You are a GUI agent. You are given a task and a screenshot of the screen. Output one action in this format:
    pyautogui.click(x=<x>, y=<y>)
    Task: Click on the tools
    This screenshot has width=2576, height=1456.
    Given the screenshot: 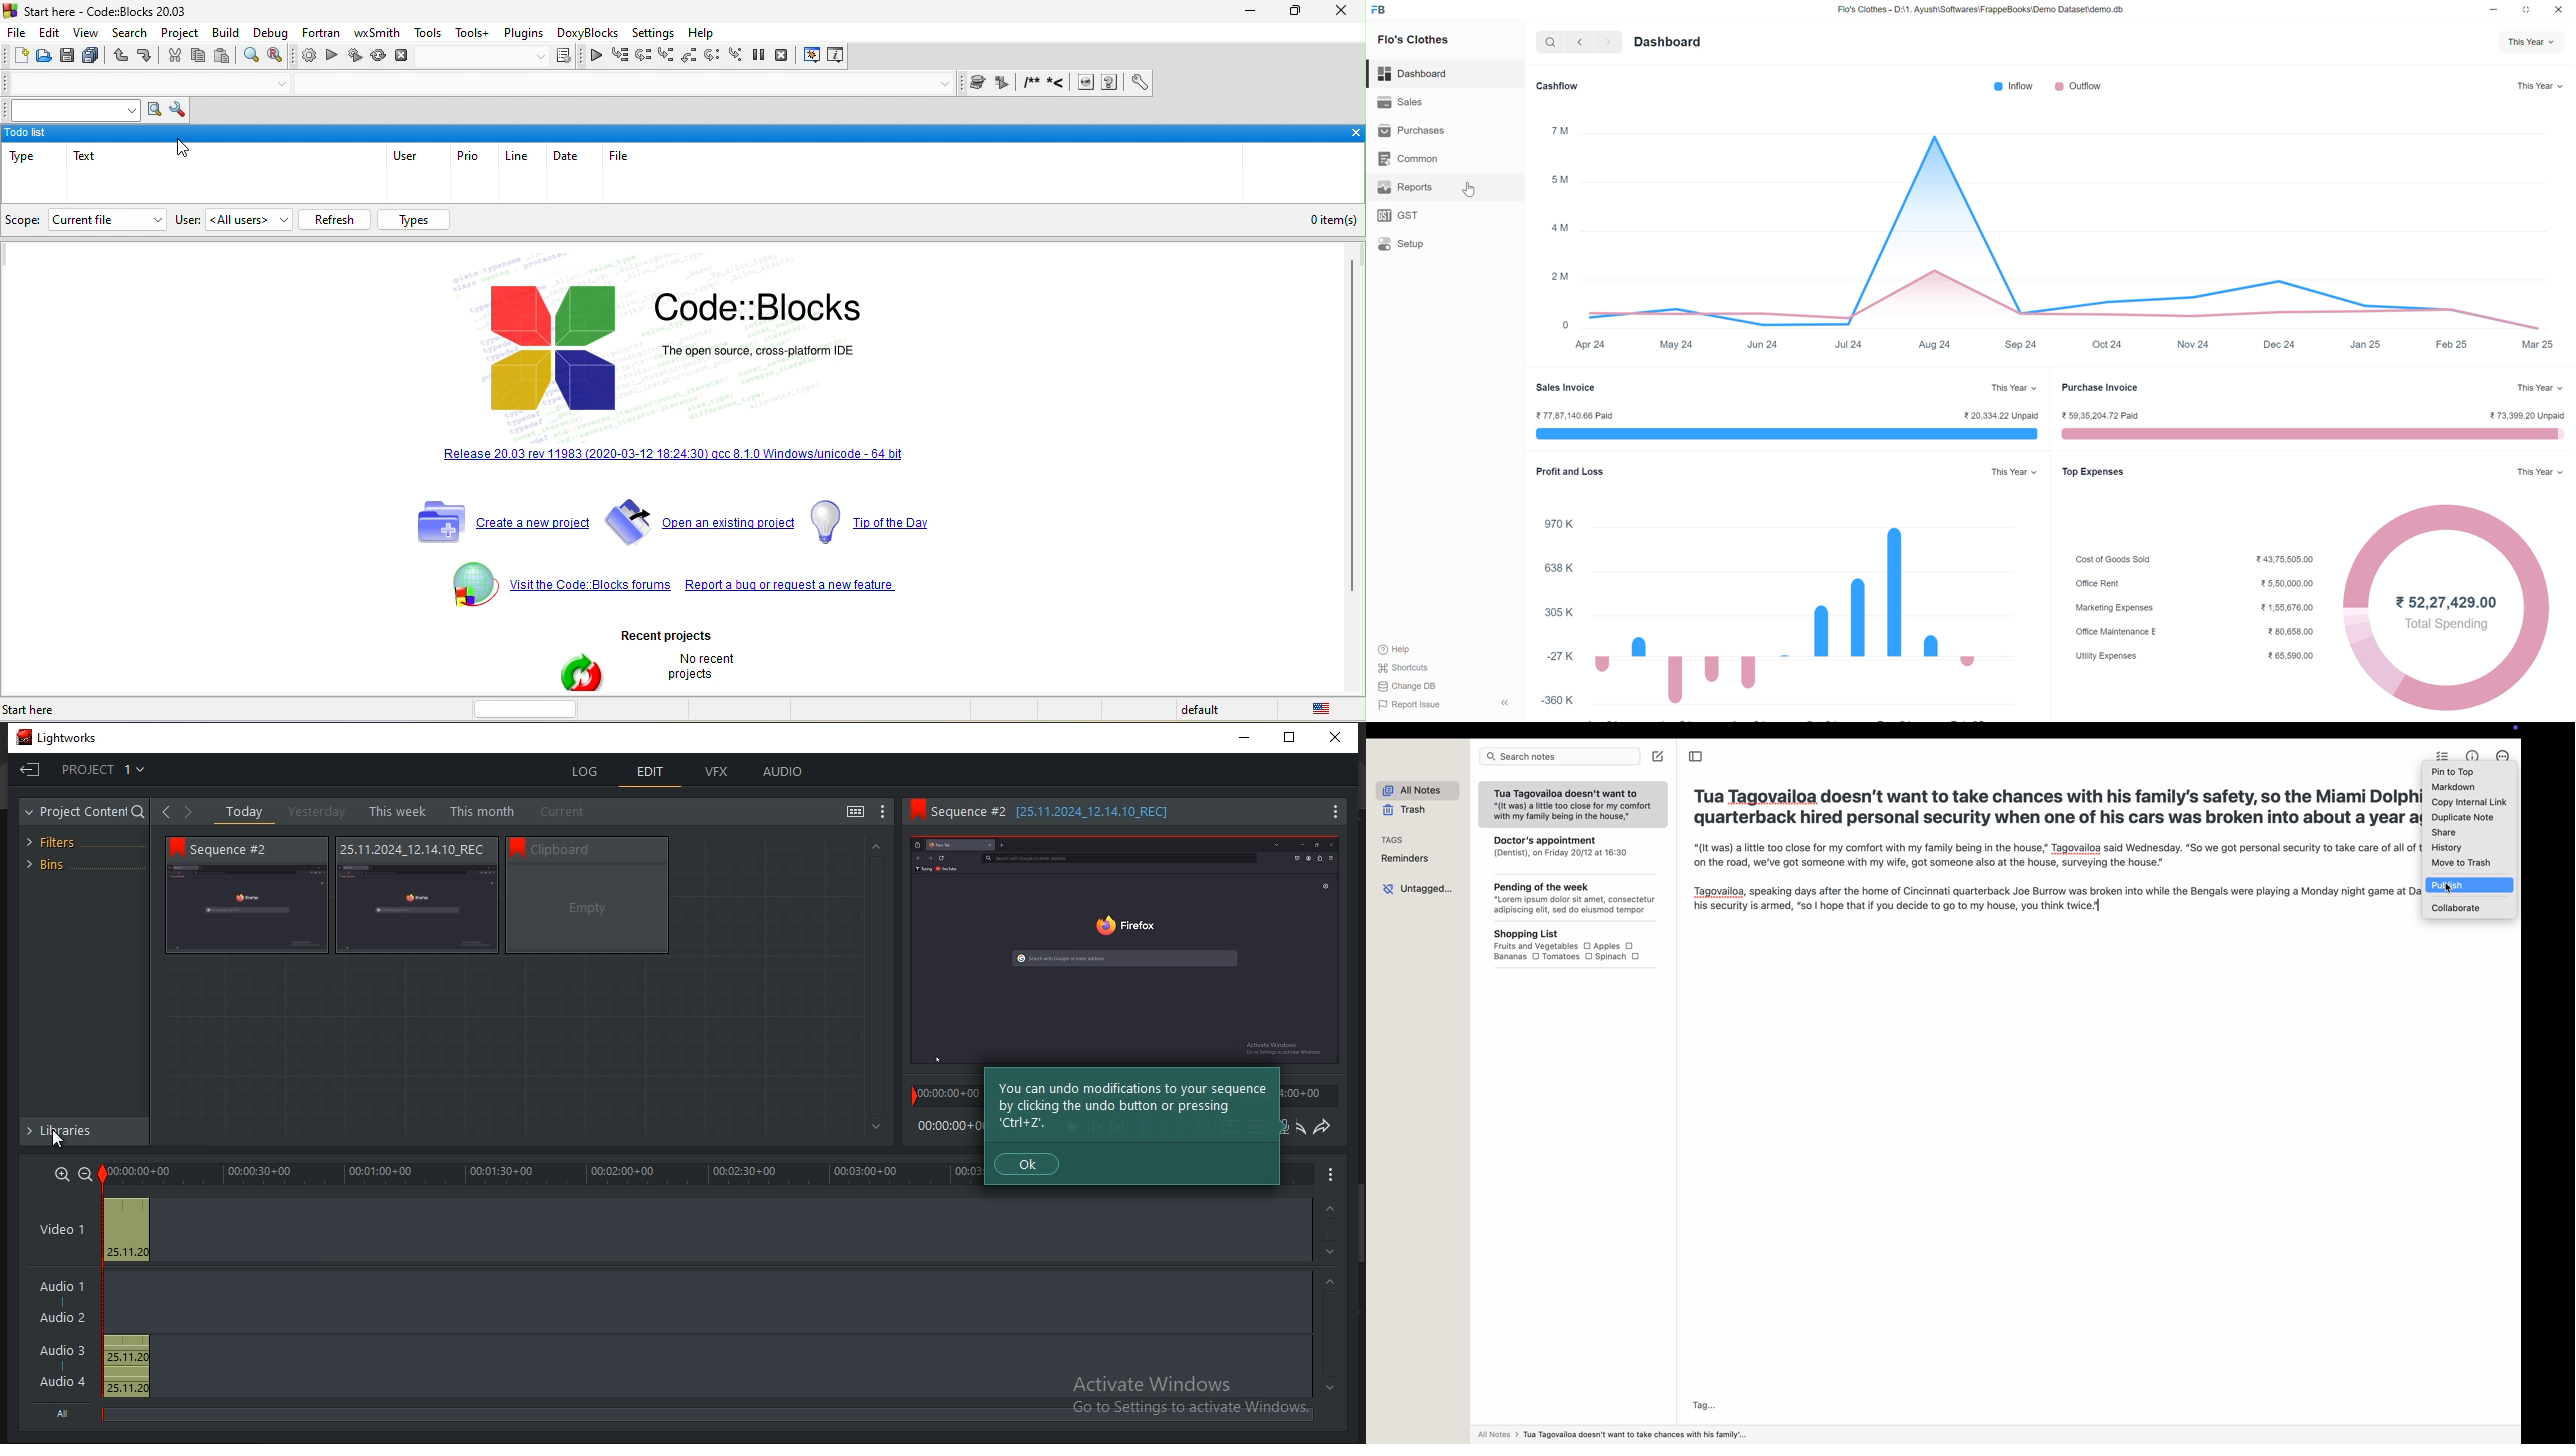 What is the action you would take?
    pyautogui.click(x=428, y=33)
    